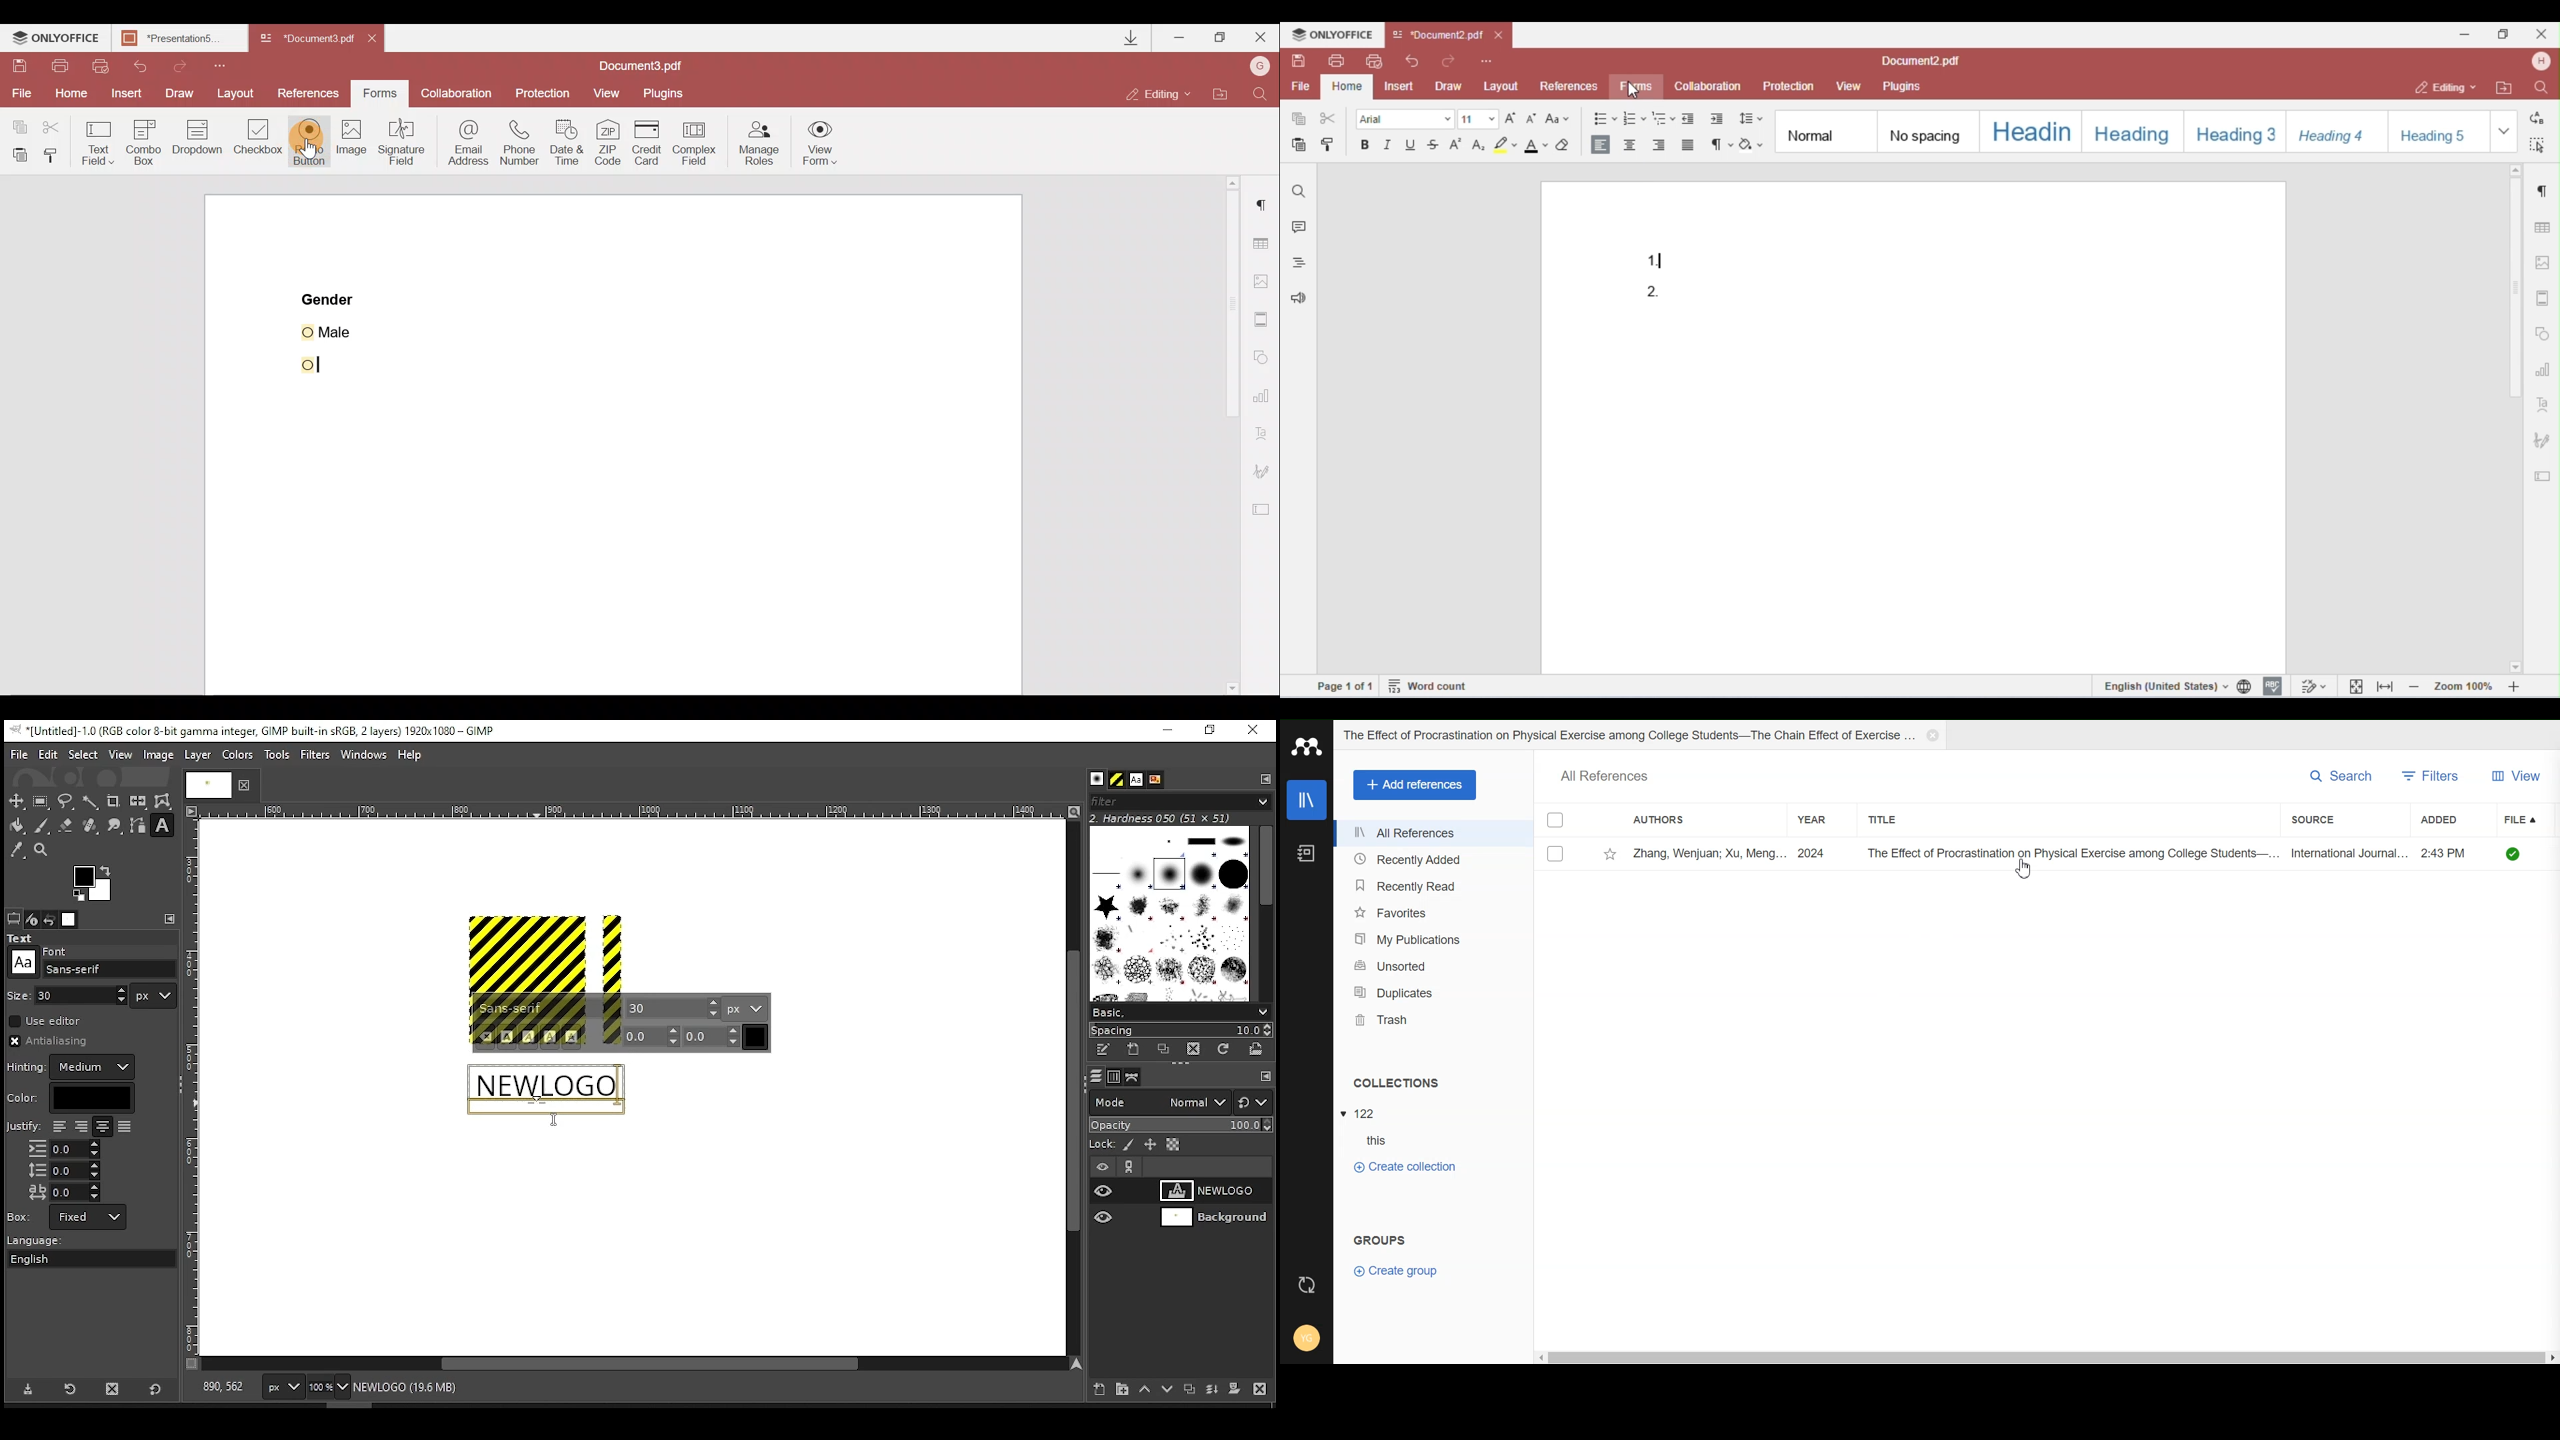  Describe the element at coordinates (17, 123) in the screenshot. I see `Copy` at that location.